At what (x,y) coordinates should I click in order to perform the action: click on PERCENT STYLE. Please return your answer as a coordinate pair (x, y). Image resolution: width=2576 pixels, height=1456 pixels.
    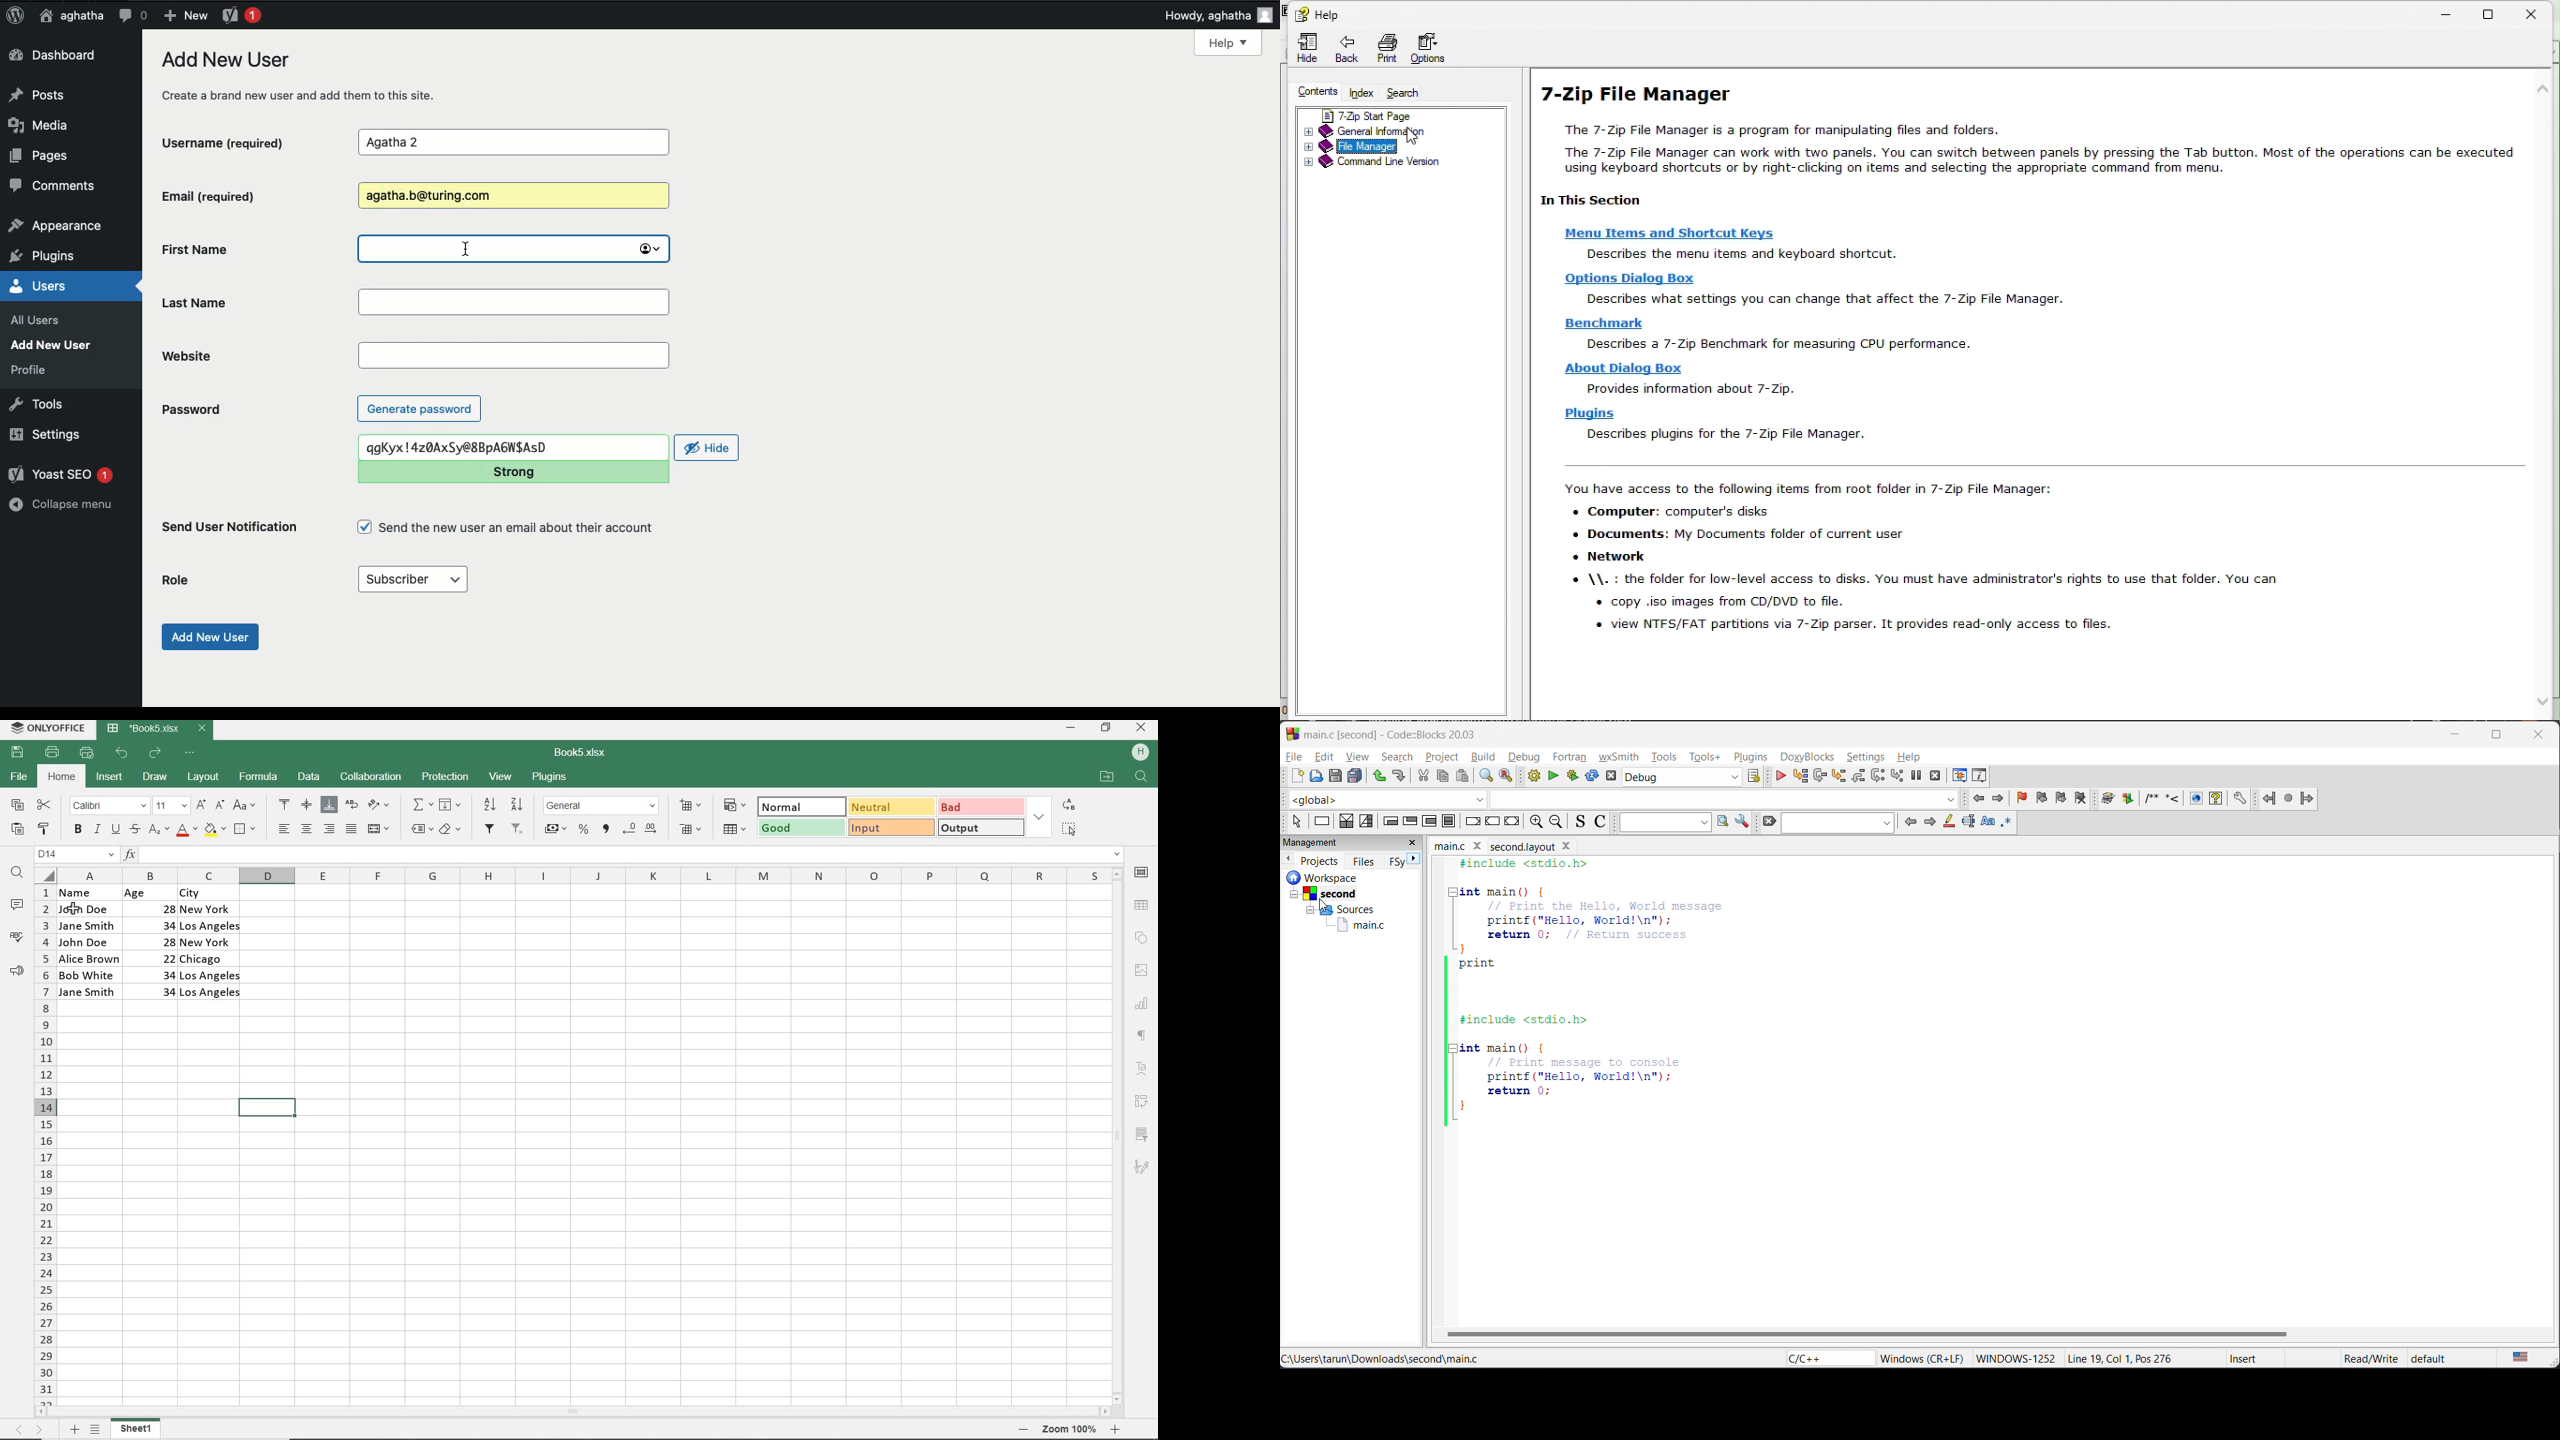
    Looking at the image, I should click on (583, 830).